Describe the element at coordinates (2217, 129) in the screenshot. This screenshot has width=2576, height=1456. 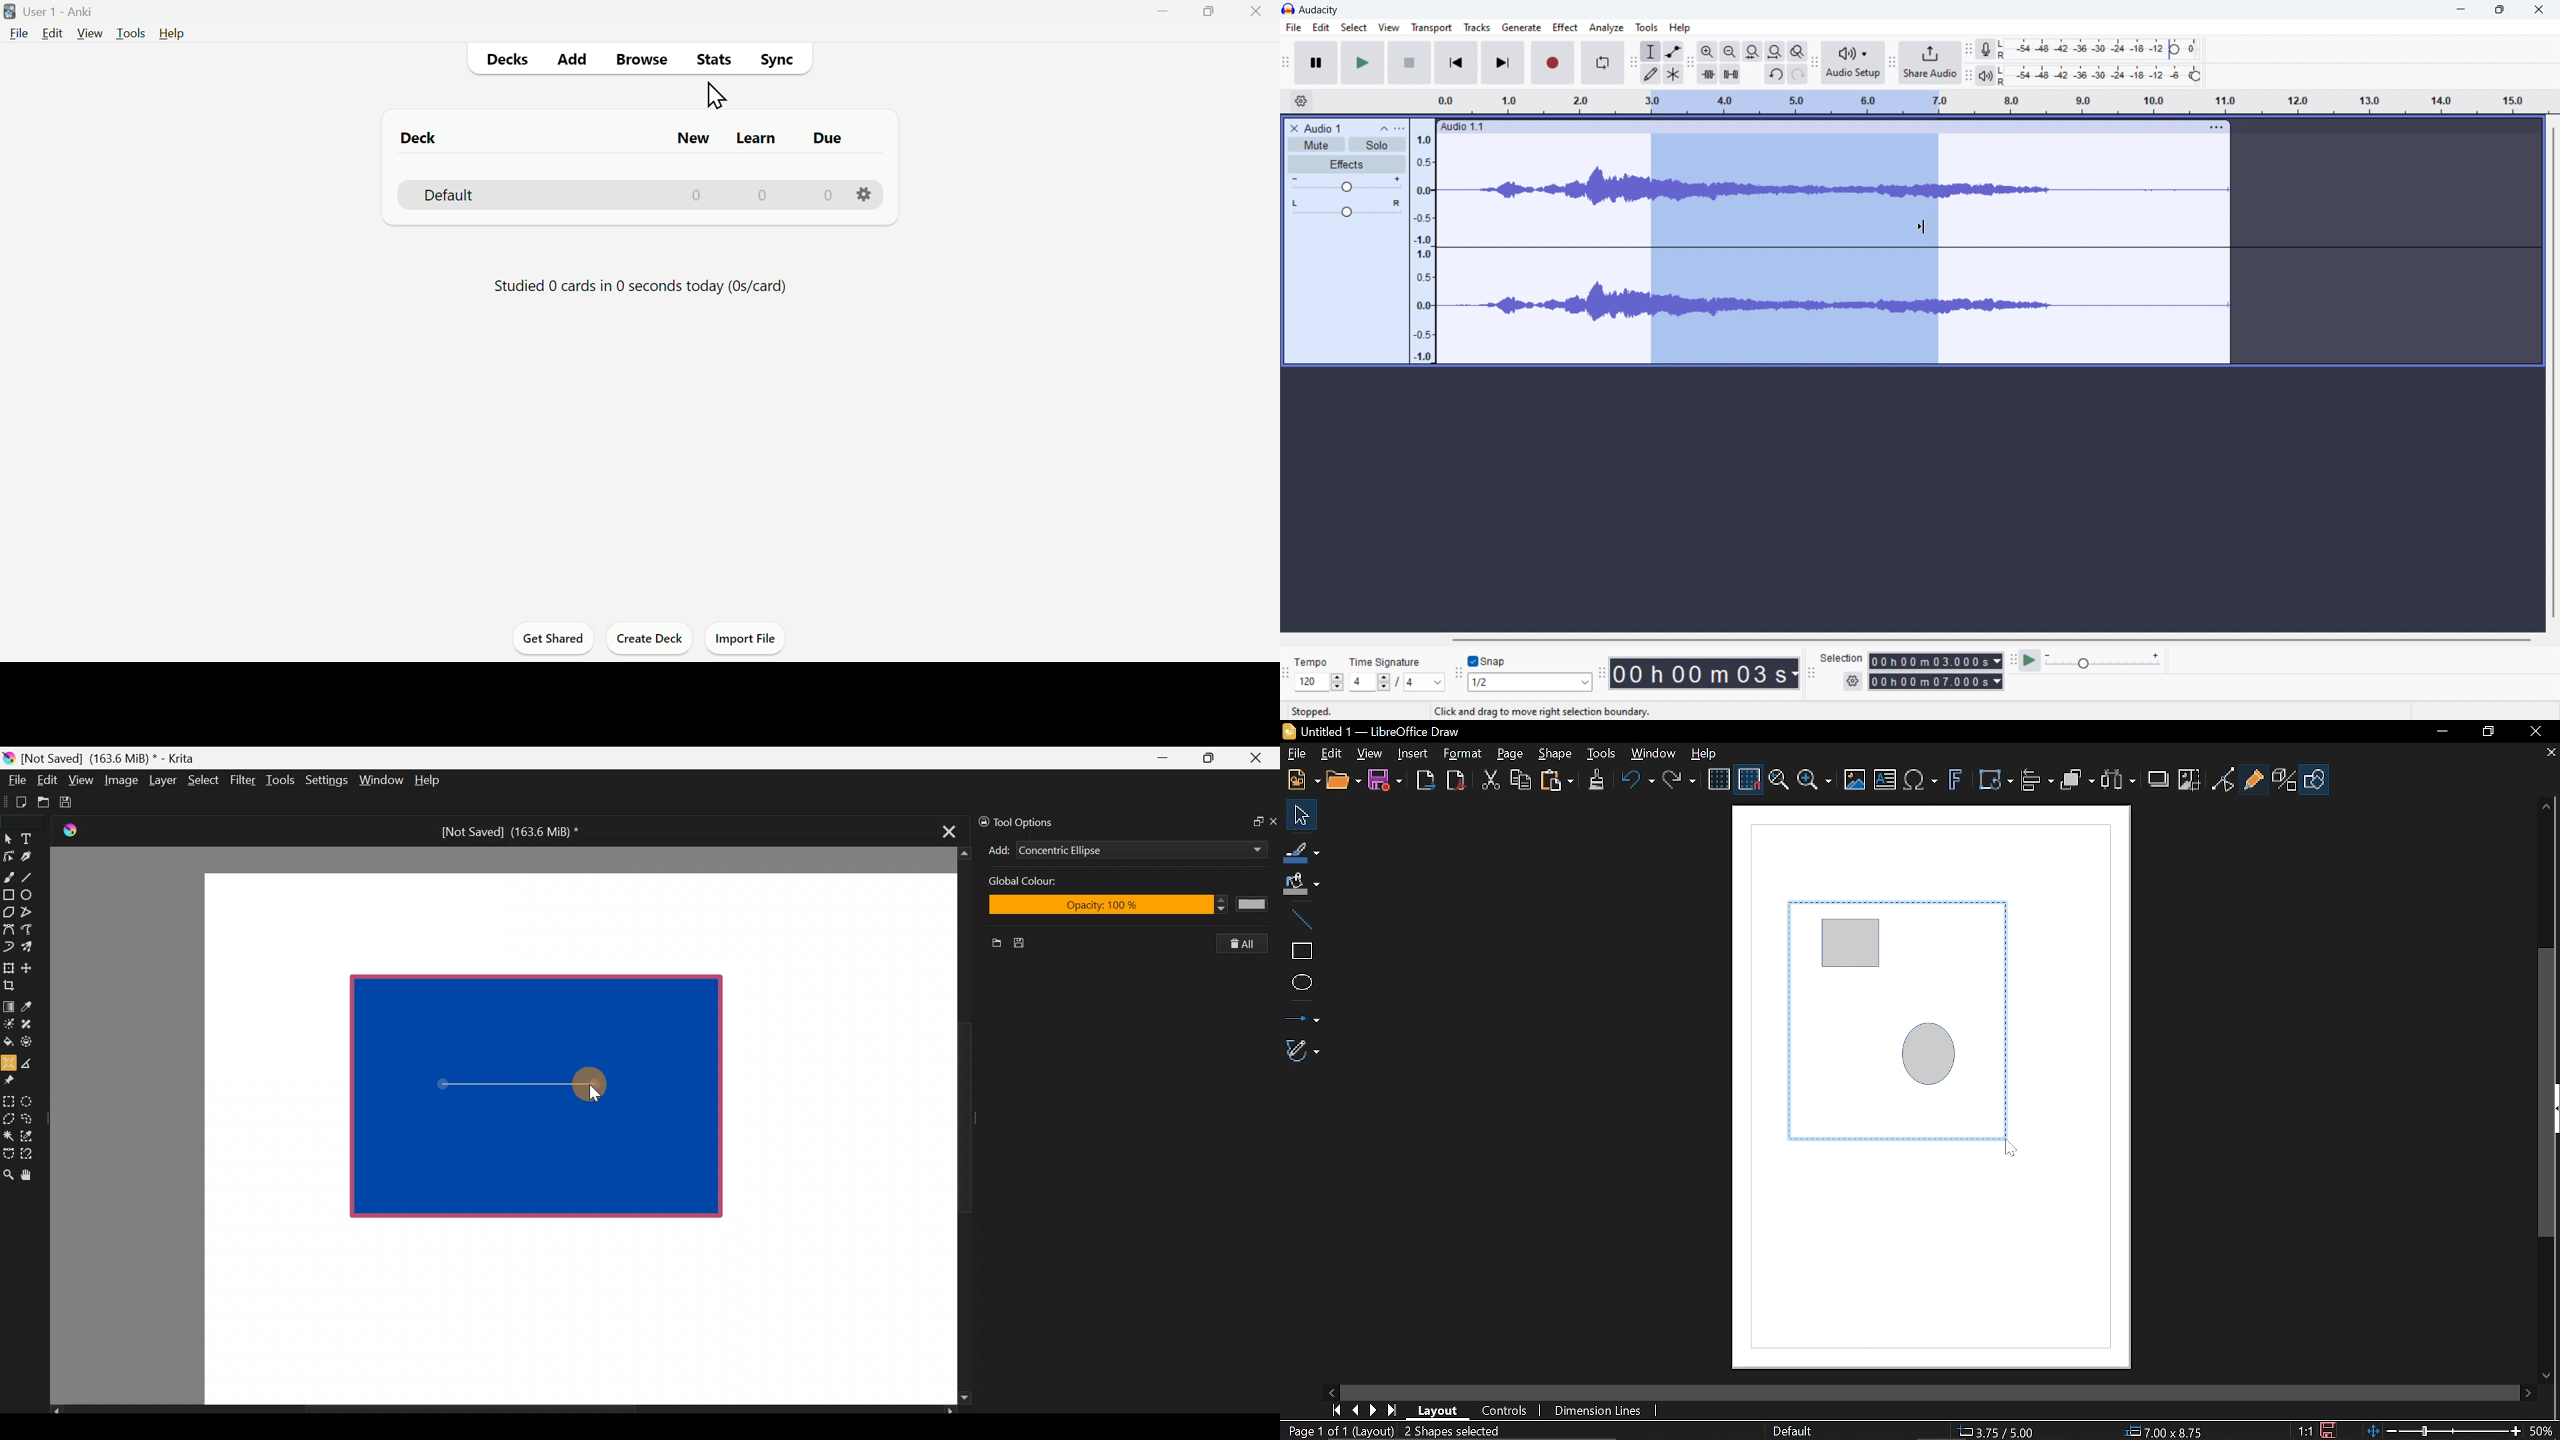
I see `more options` at that location.